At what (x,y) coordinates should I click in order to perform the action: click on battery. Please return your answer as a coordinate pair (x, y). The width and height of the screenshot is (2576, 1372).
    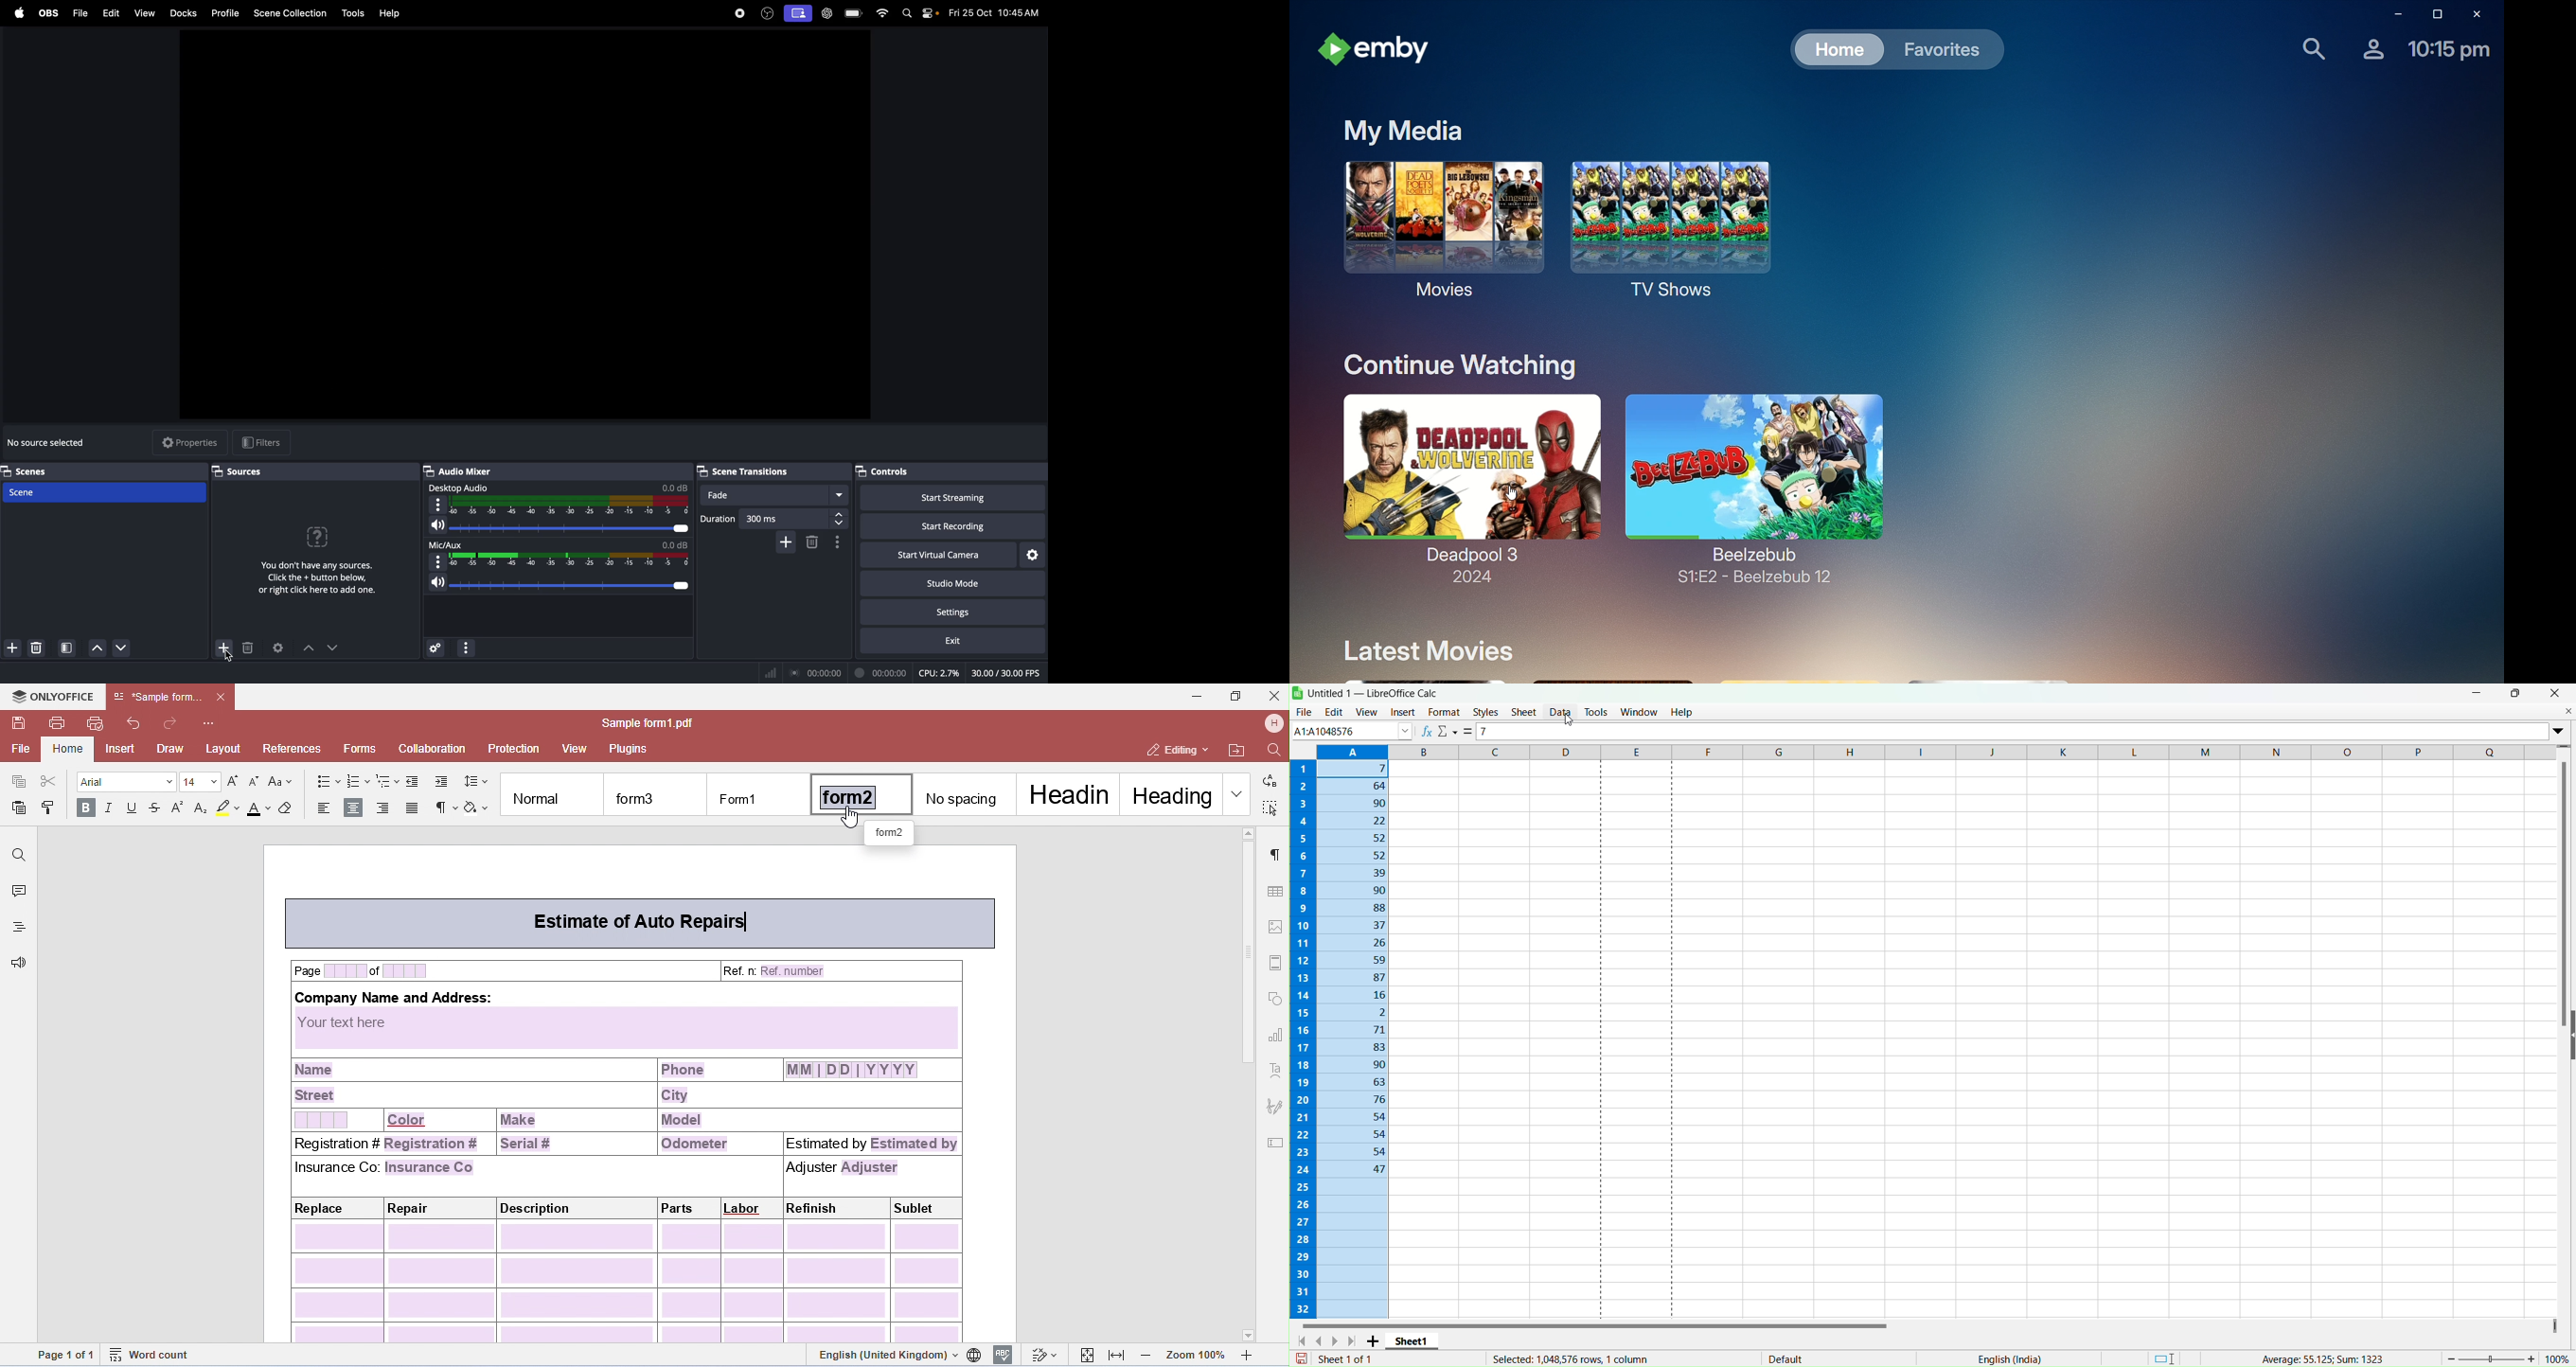
    Looking at the image, I should click on (856, 13).